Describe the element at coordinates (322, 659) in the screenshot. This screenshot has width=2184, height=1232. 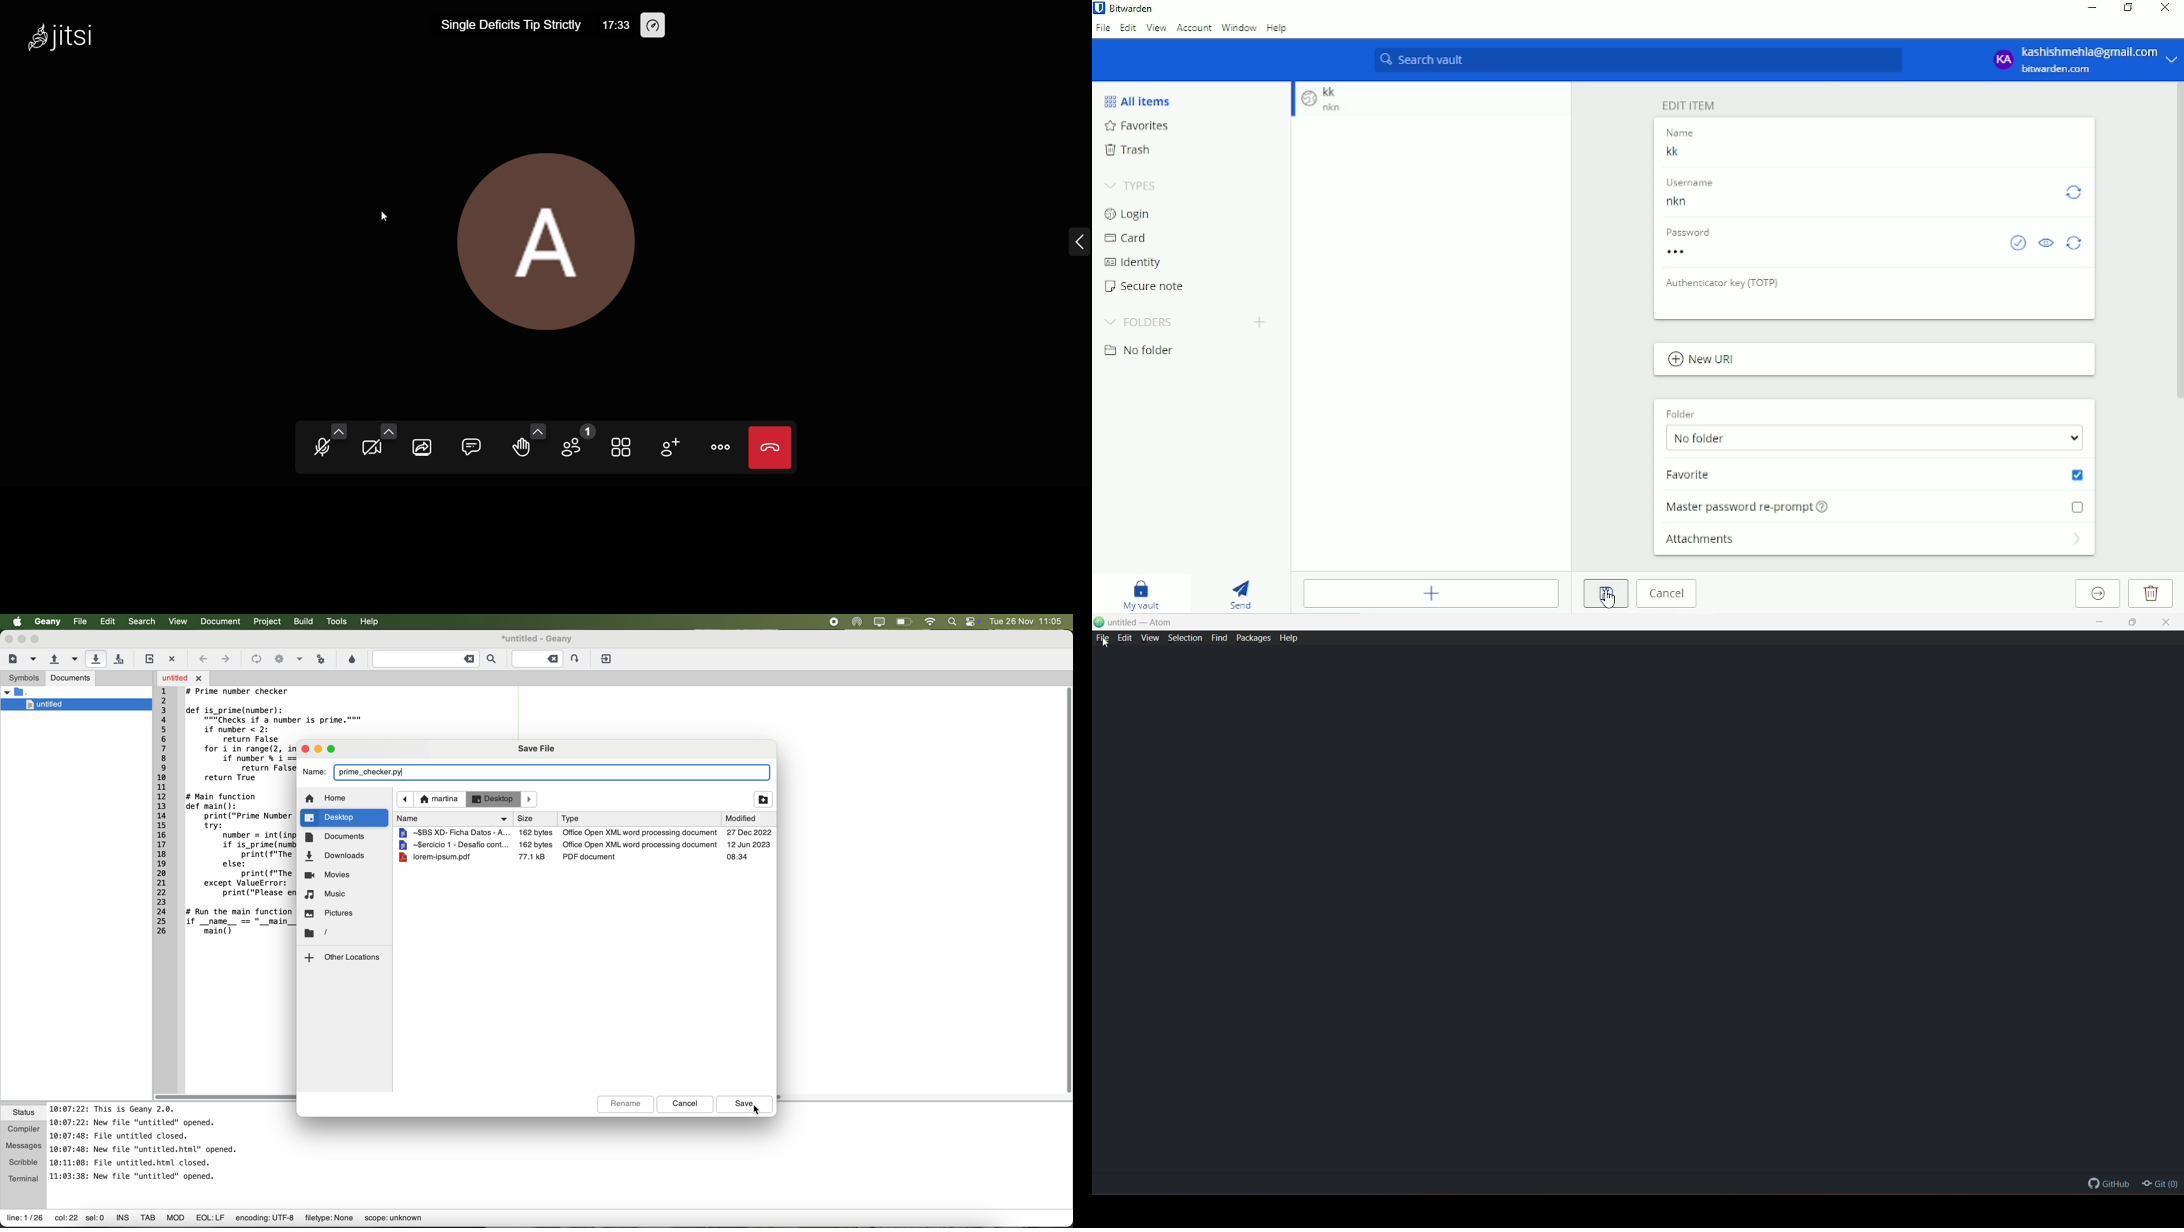
I see `run or view the current file` at that location.